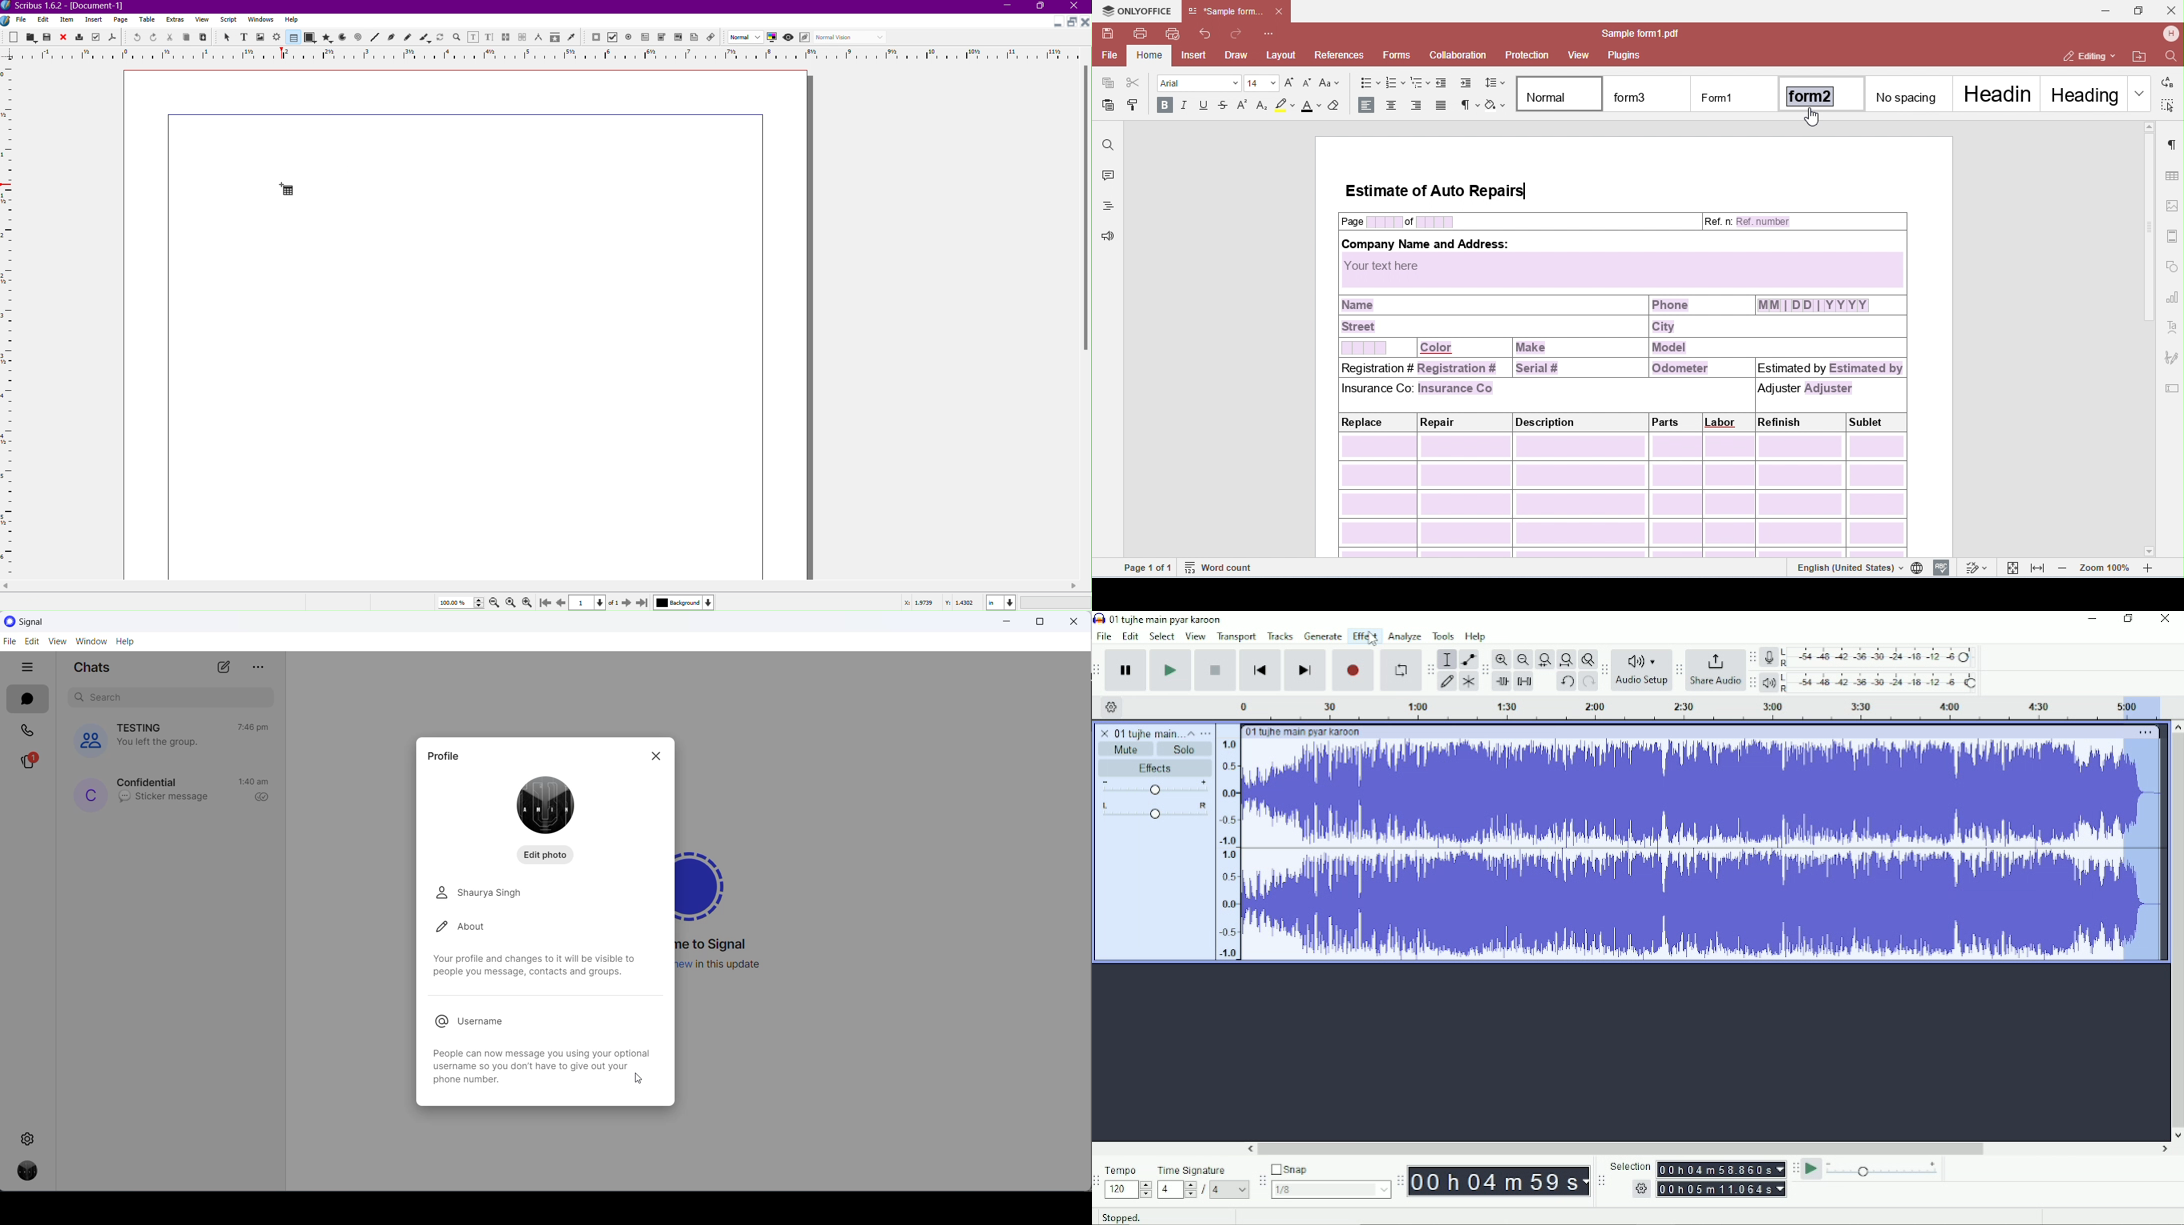 The width and height of the screenshot is (2184, 1232). I want to click on PDF List Box, so click(678, 39).